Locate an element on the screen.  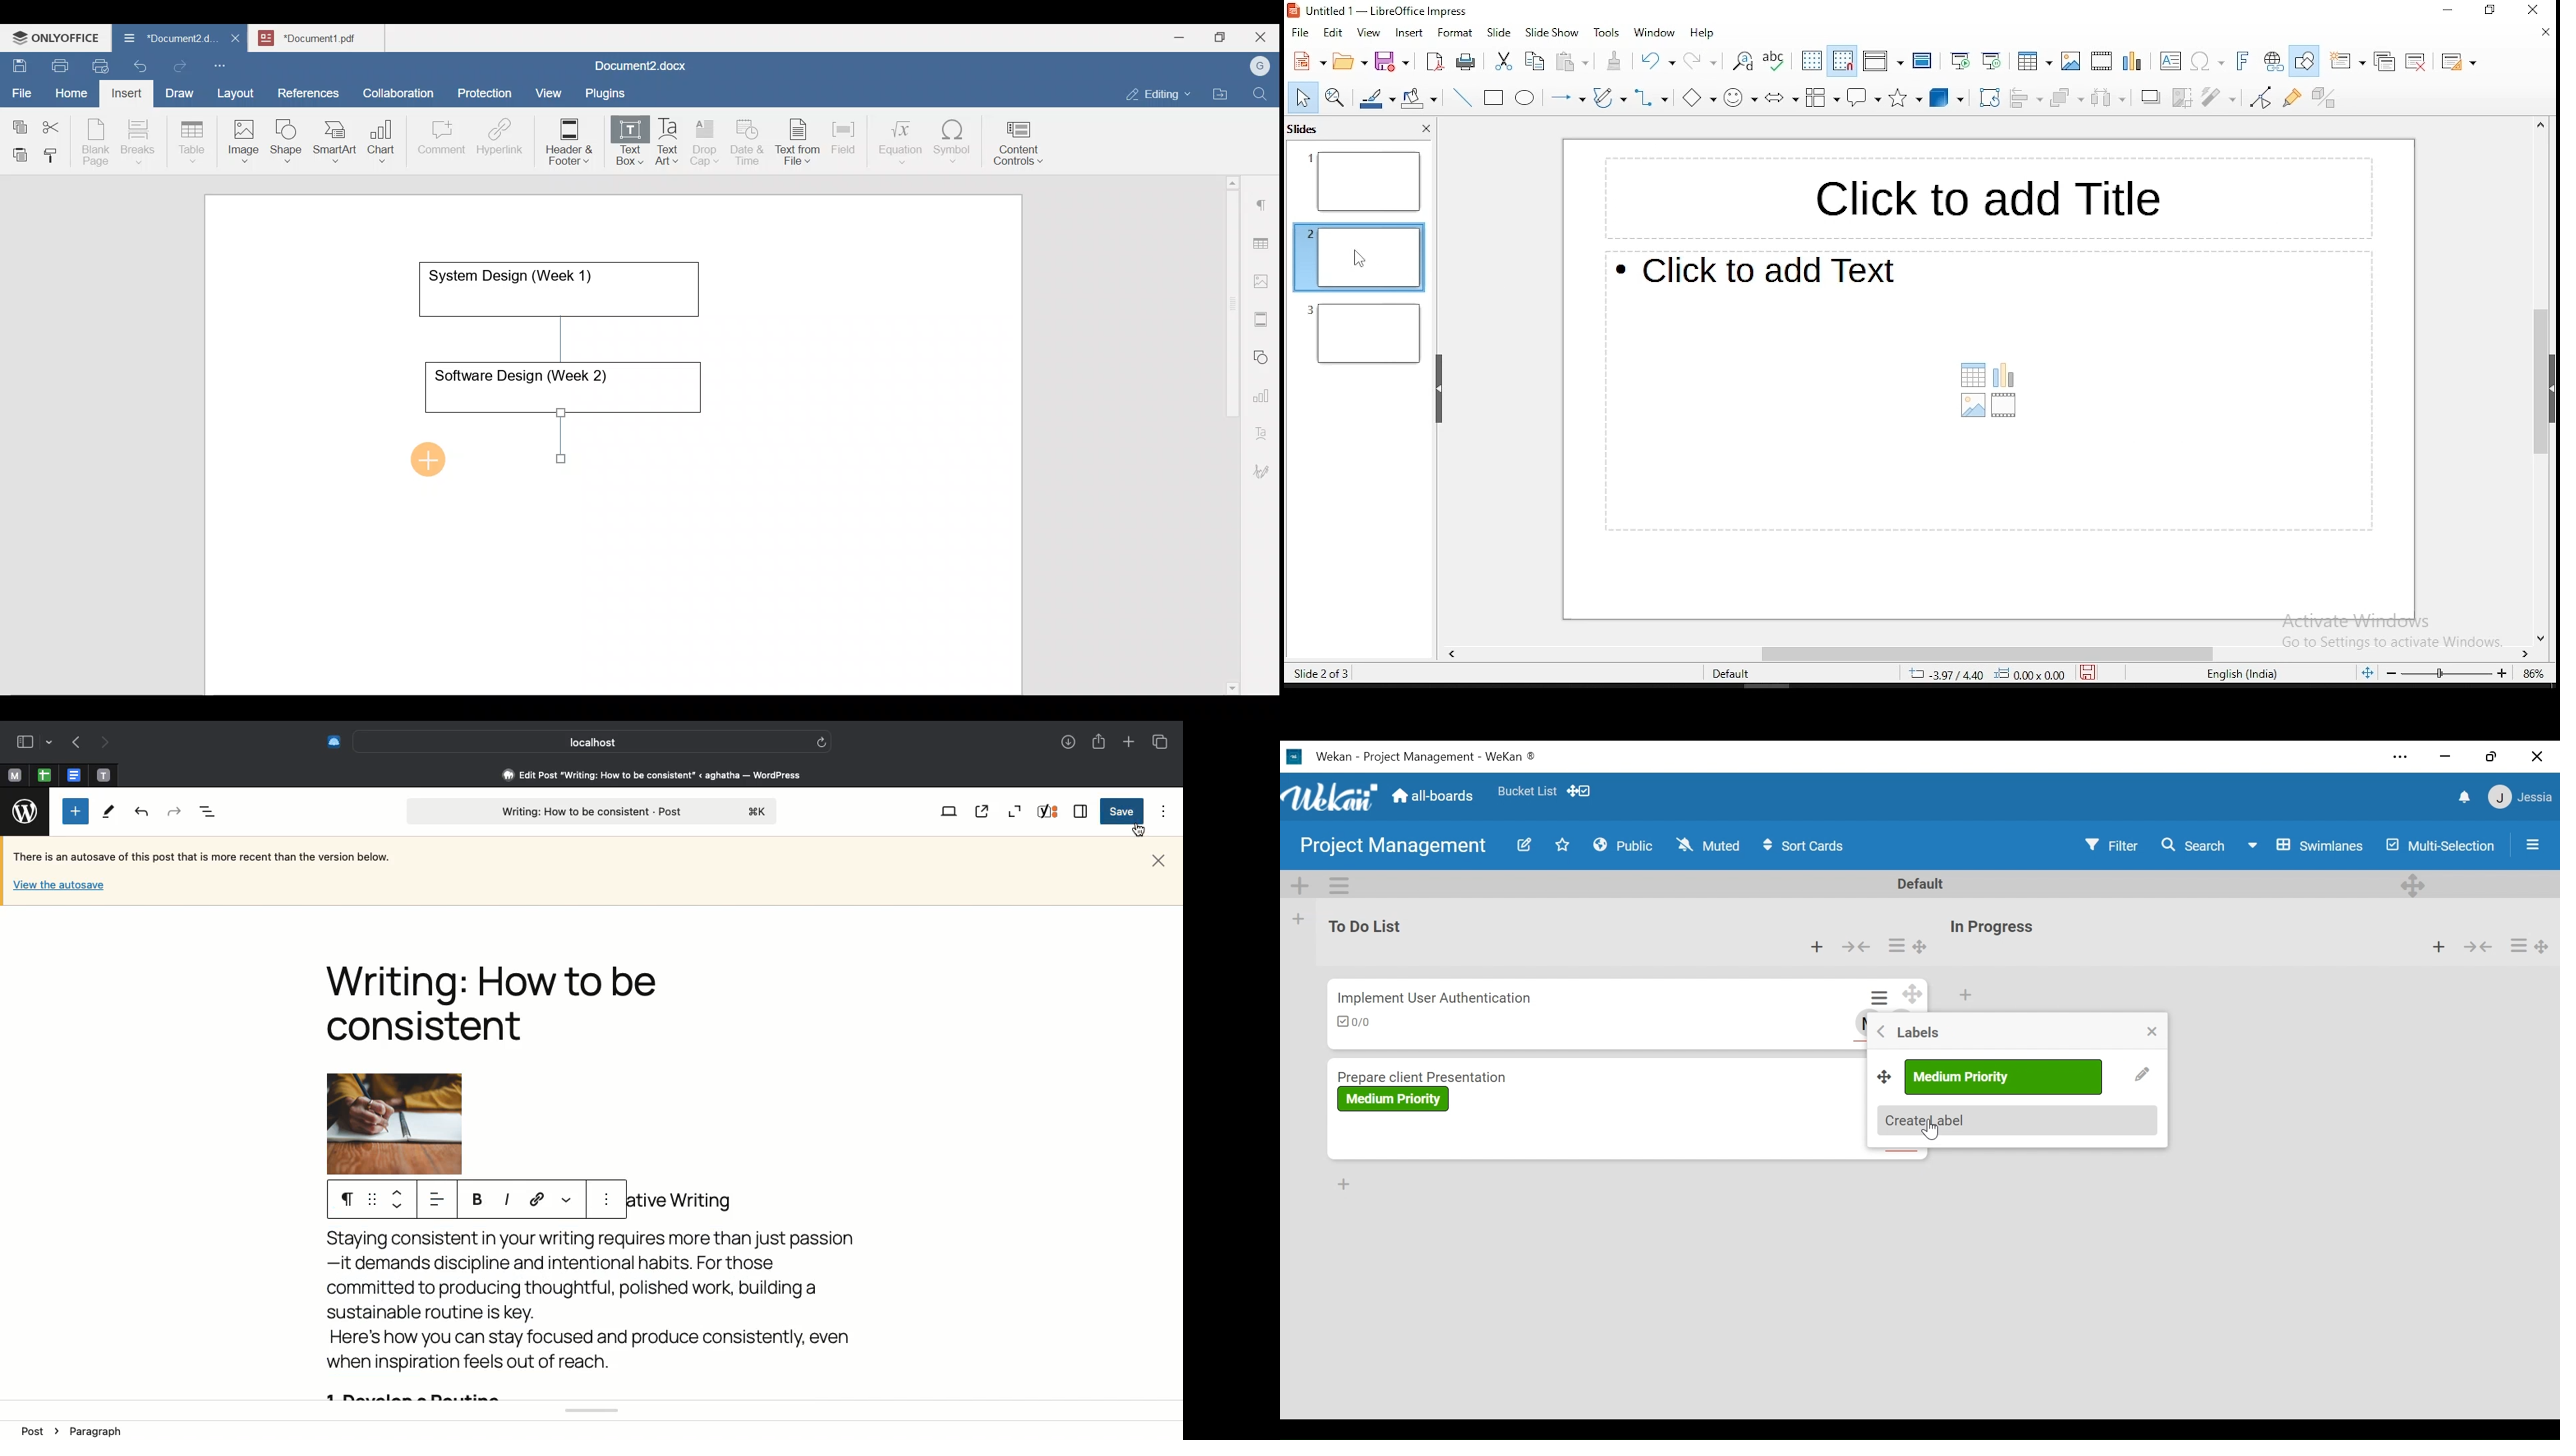
paint bucket tool is located at coordinates (1419, 96).